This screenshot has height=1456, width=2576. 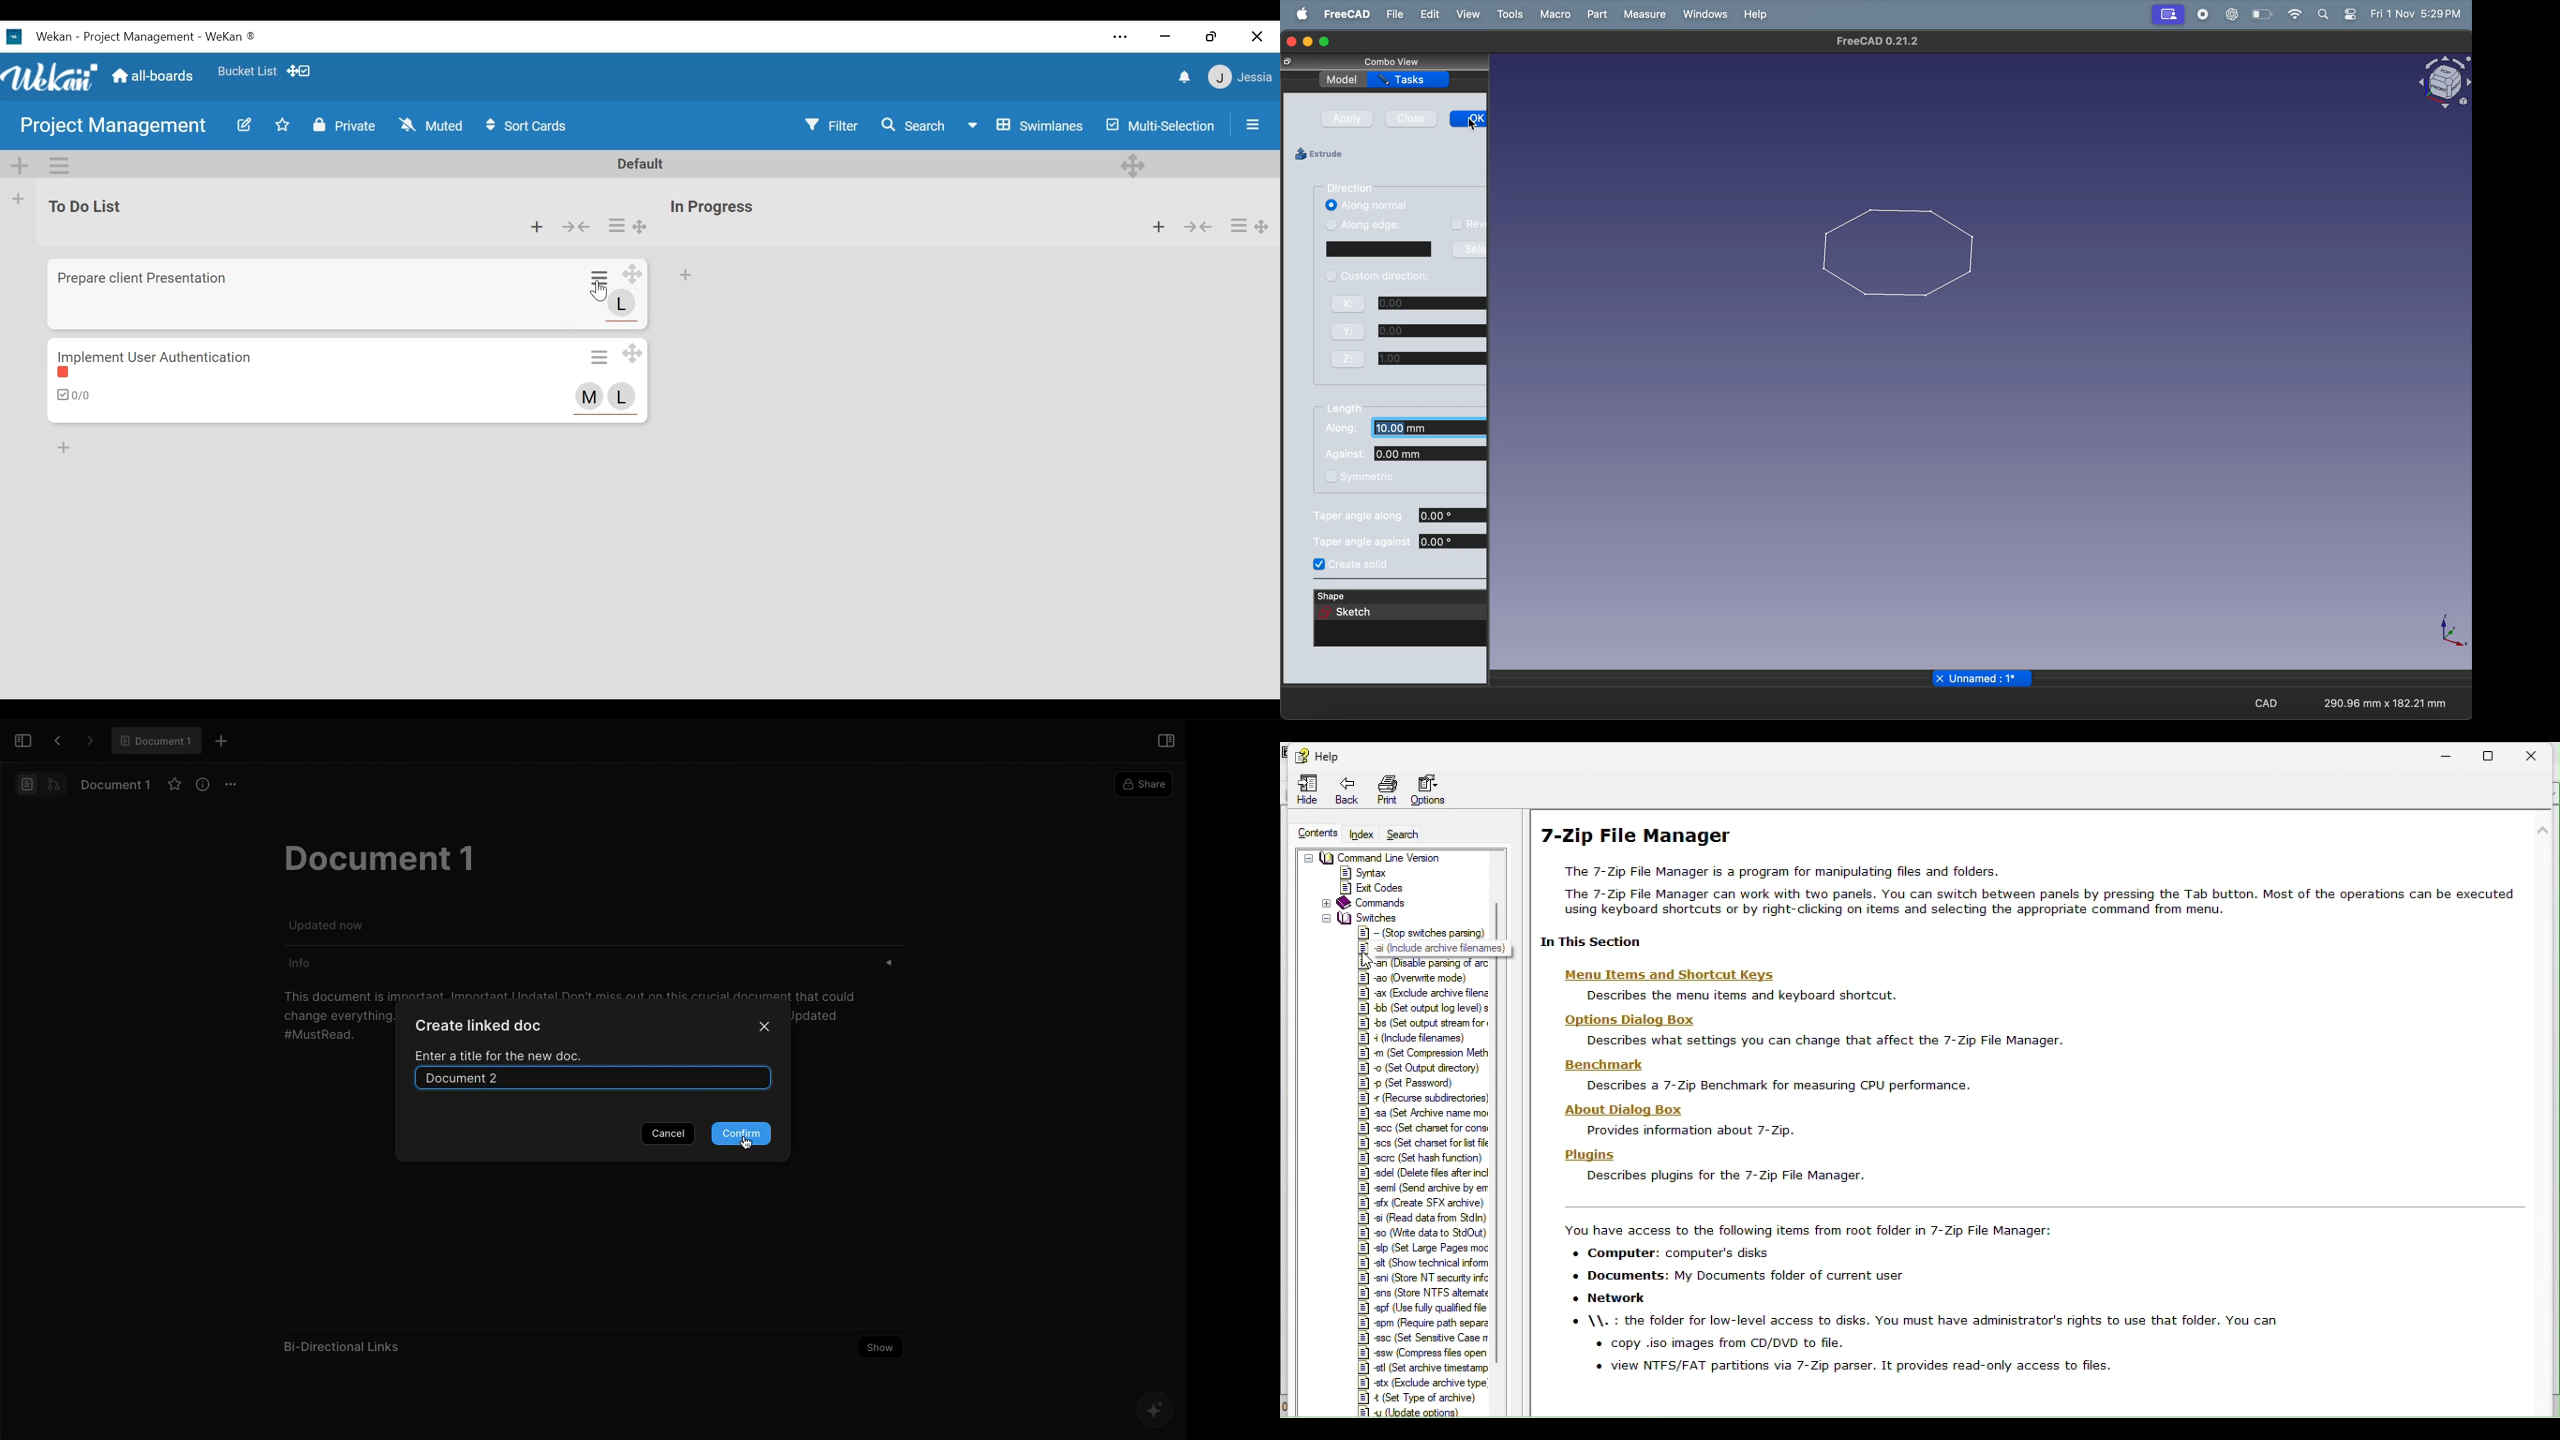 I want to click on Options, so click(x=231, y=785).